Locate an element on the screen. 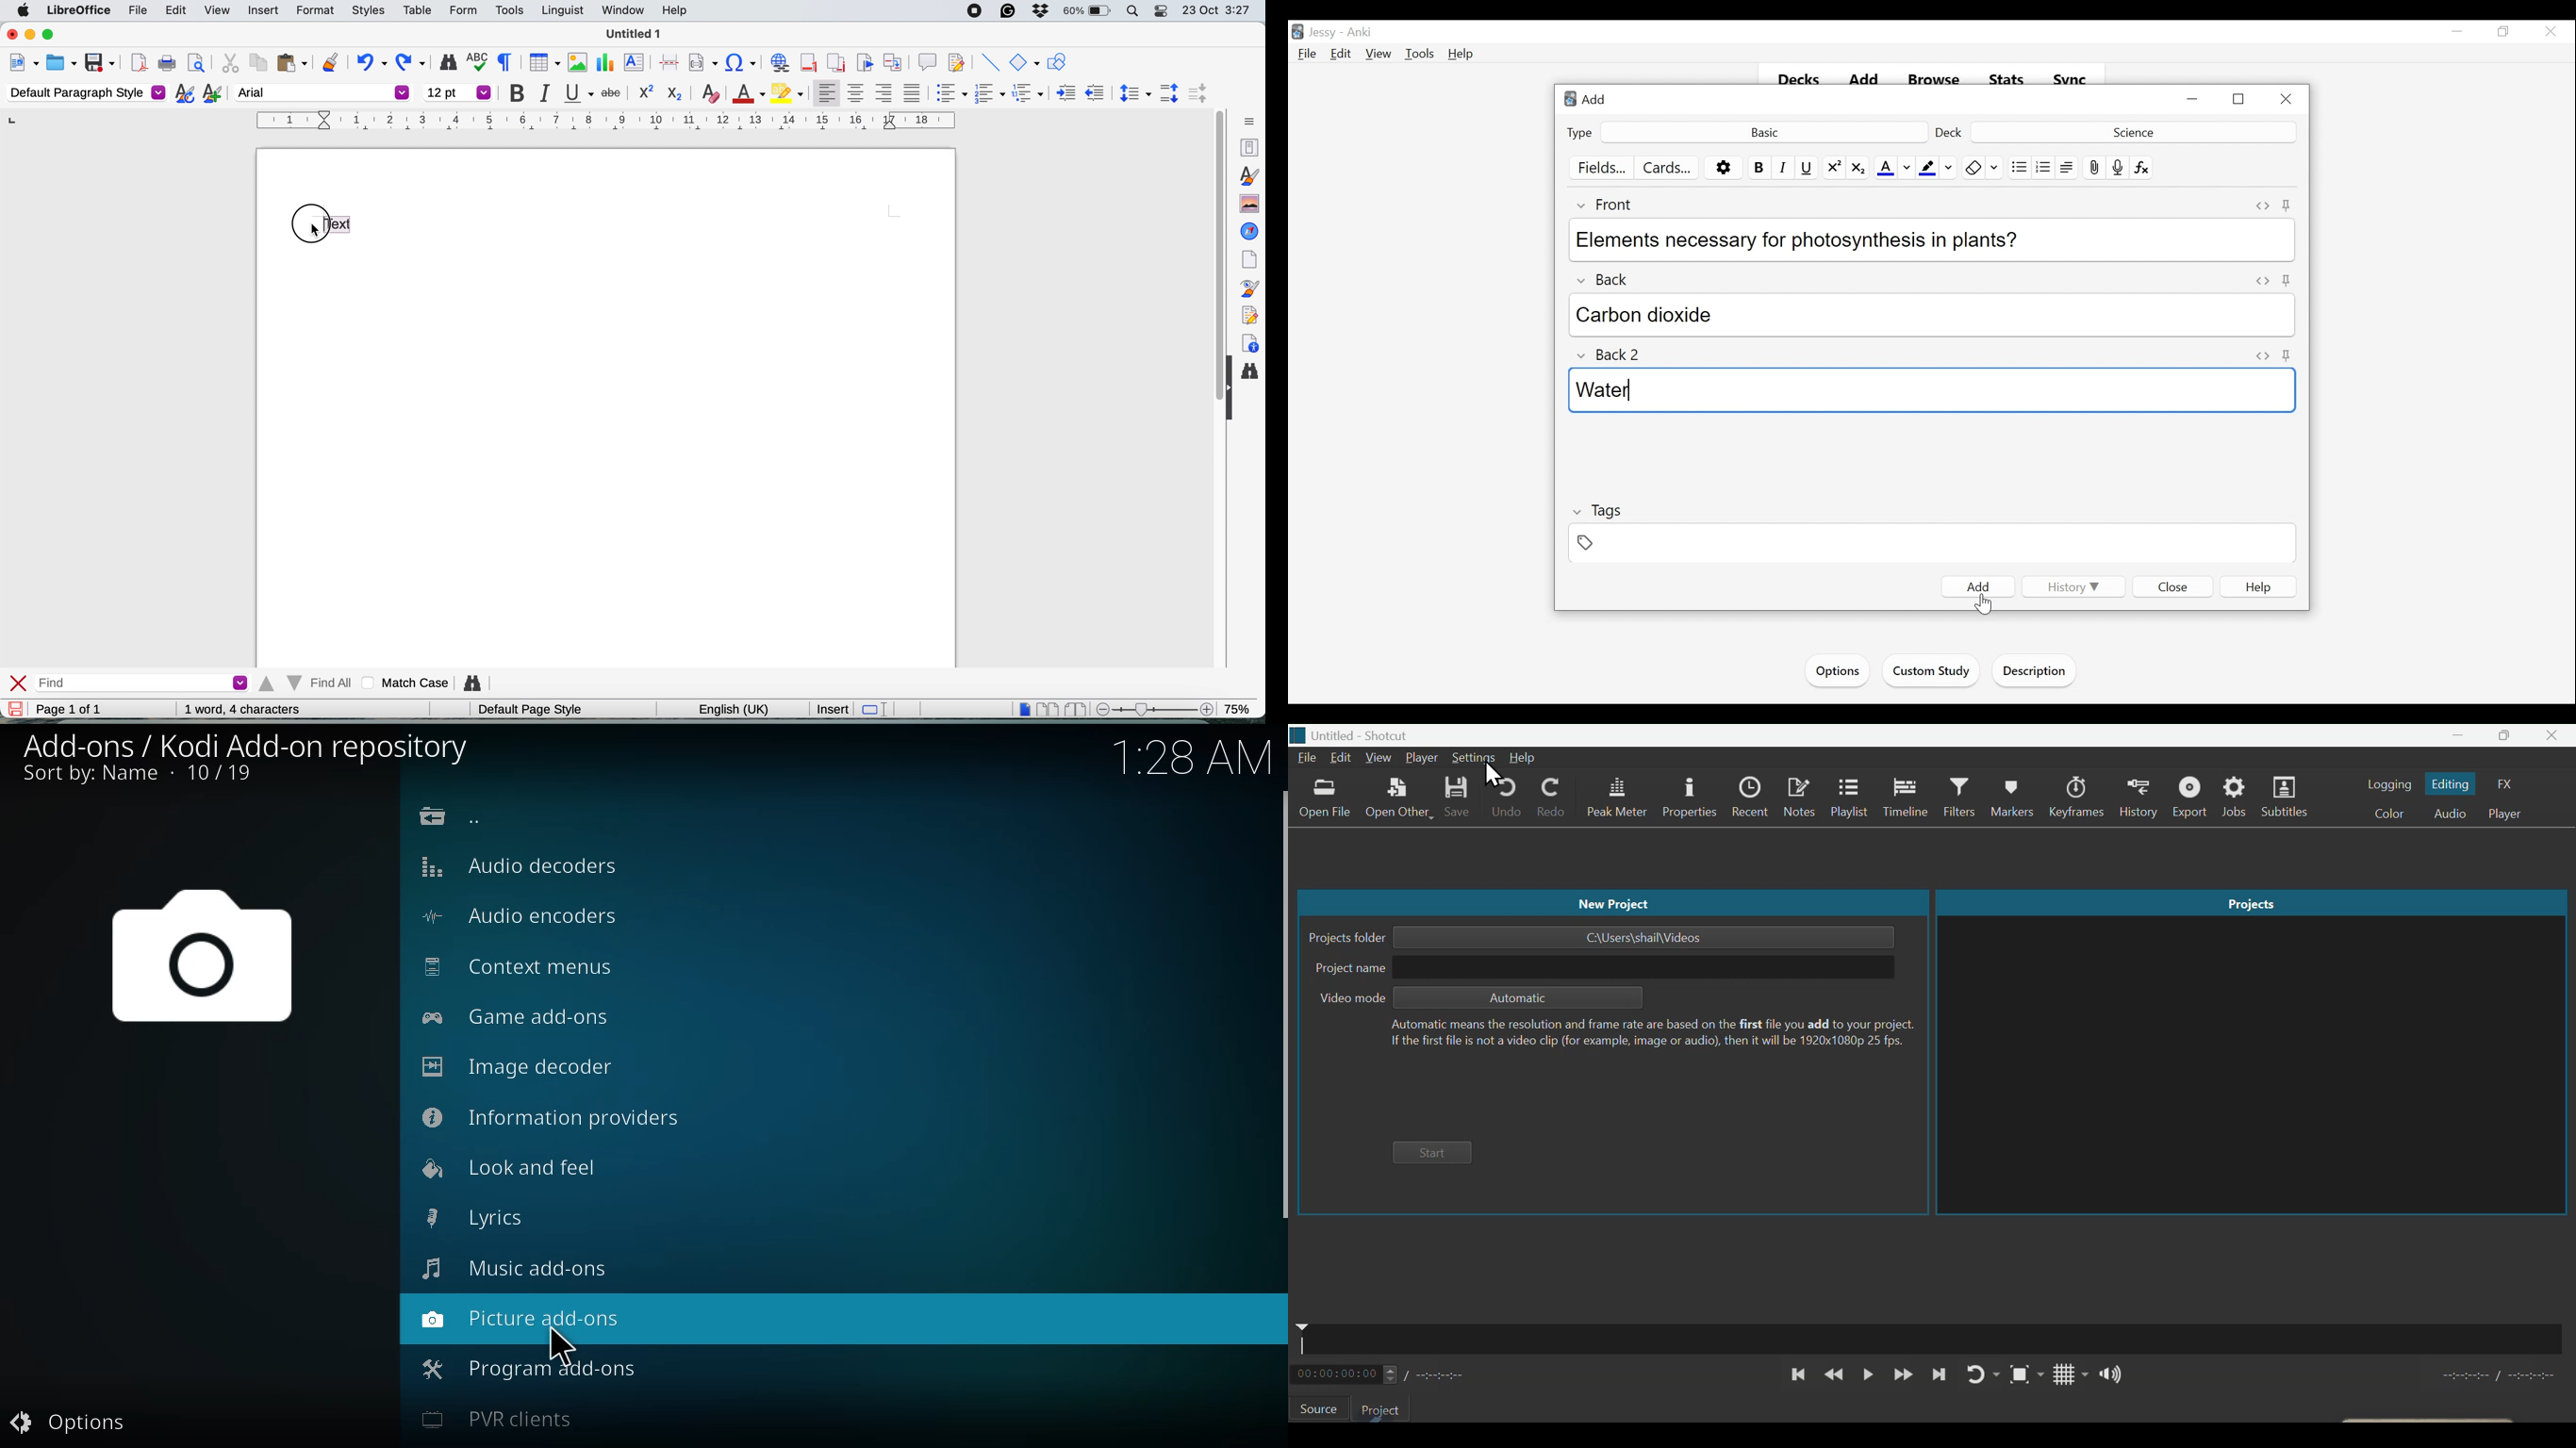 This screenshot has height=1456, width=2576. Customize Cards Template is located at coordinates (1668, 168).